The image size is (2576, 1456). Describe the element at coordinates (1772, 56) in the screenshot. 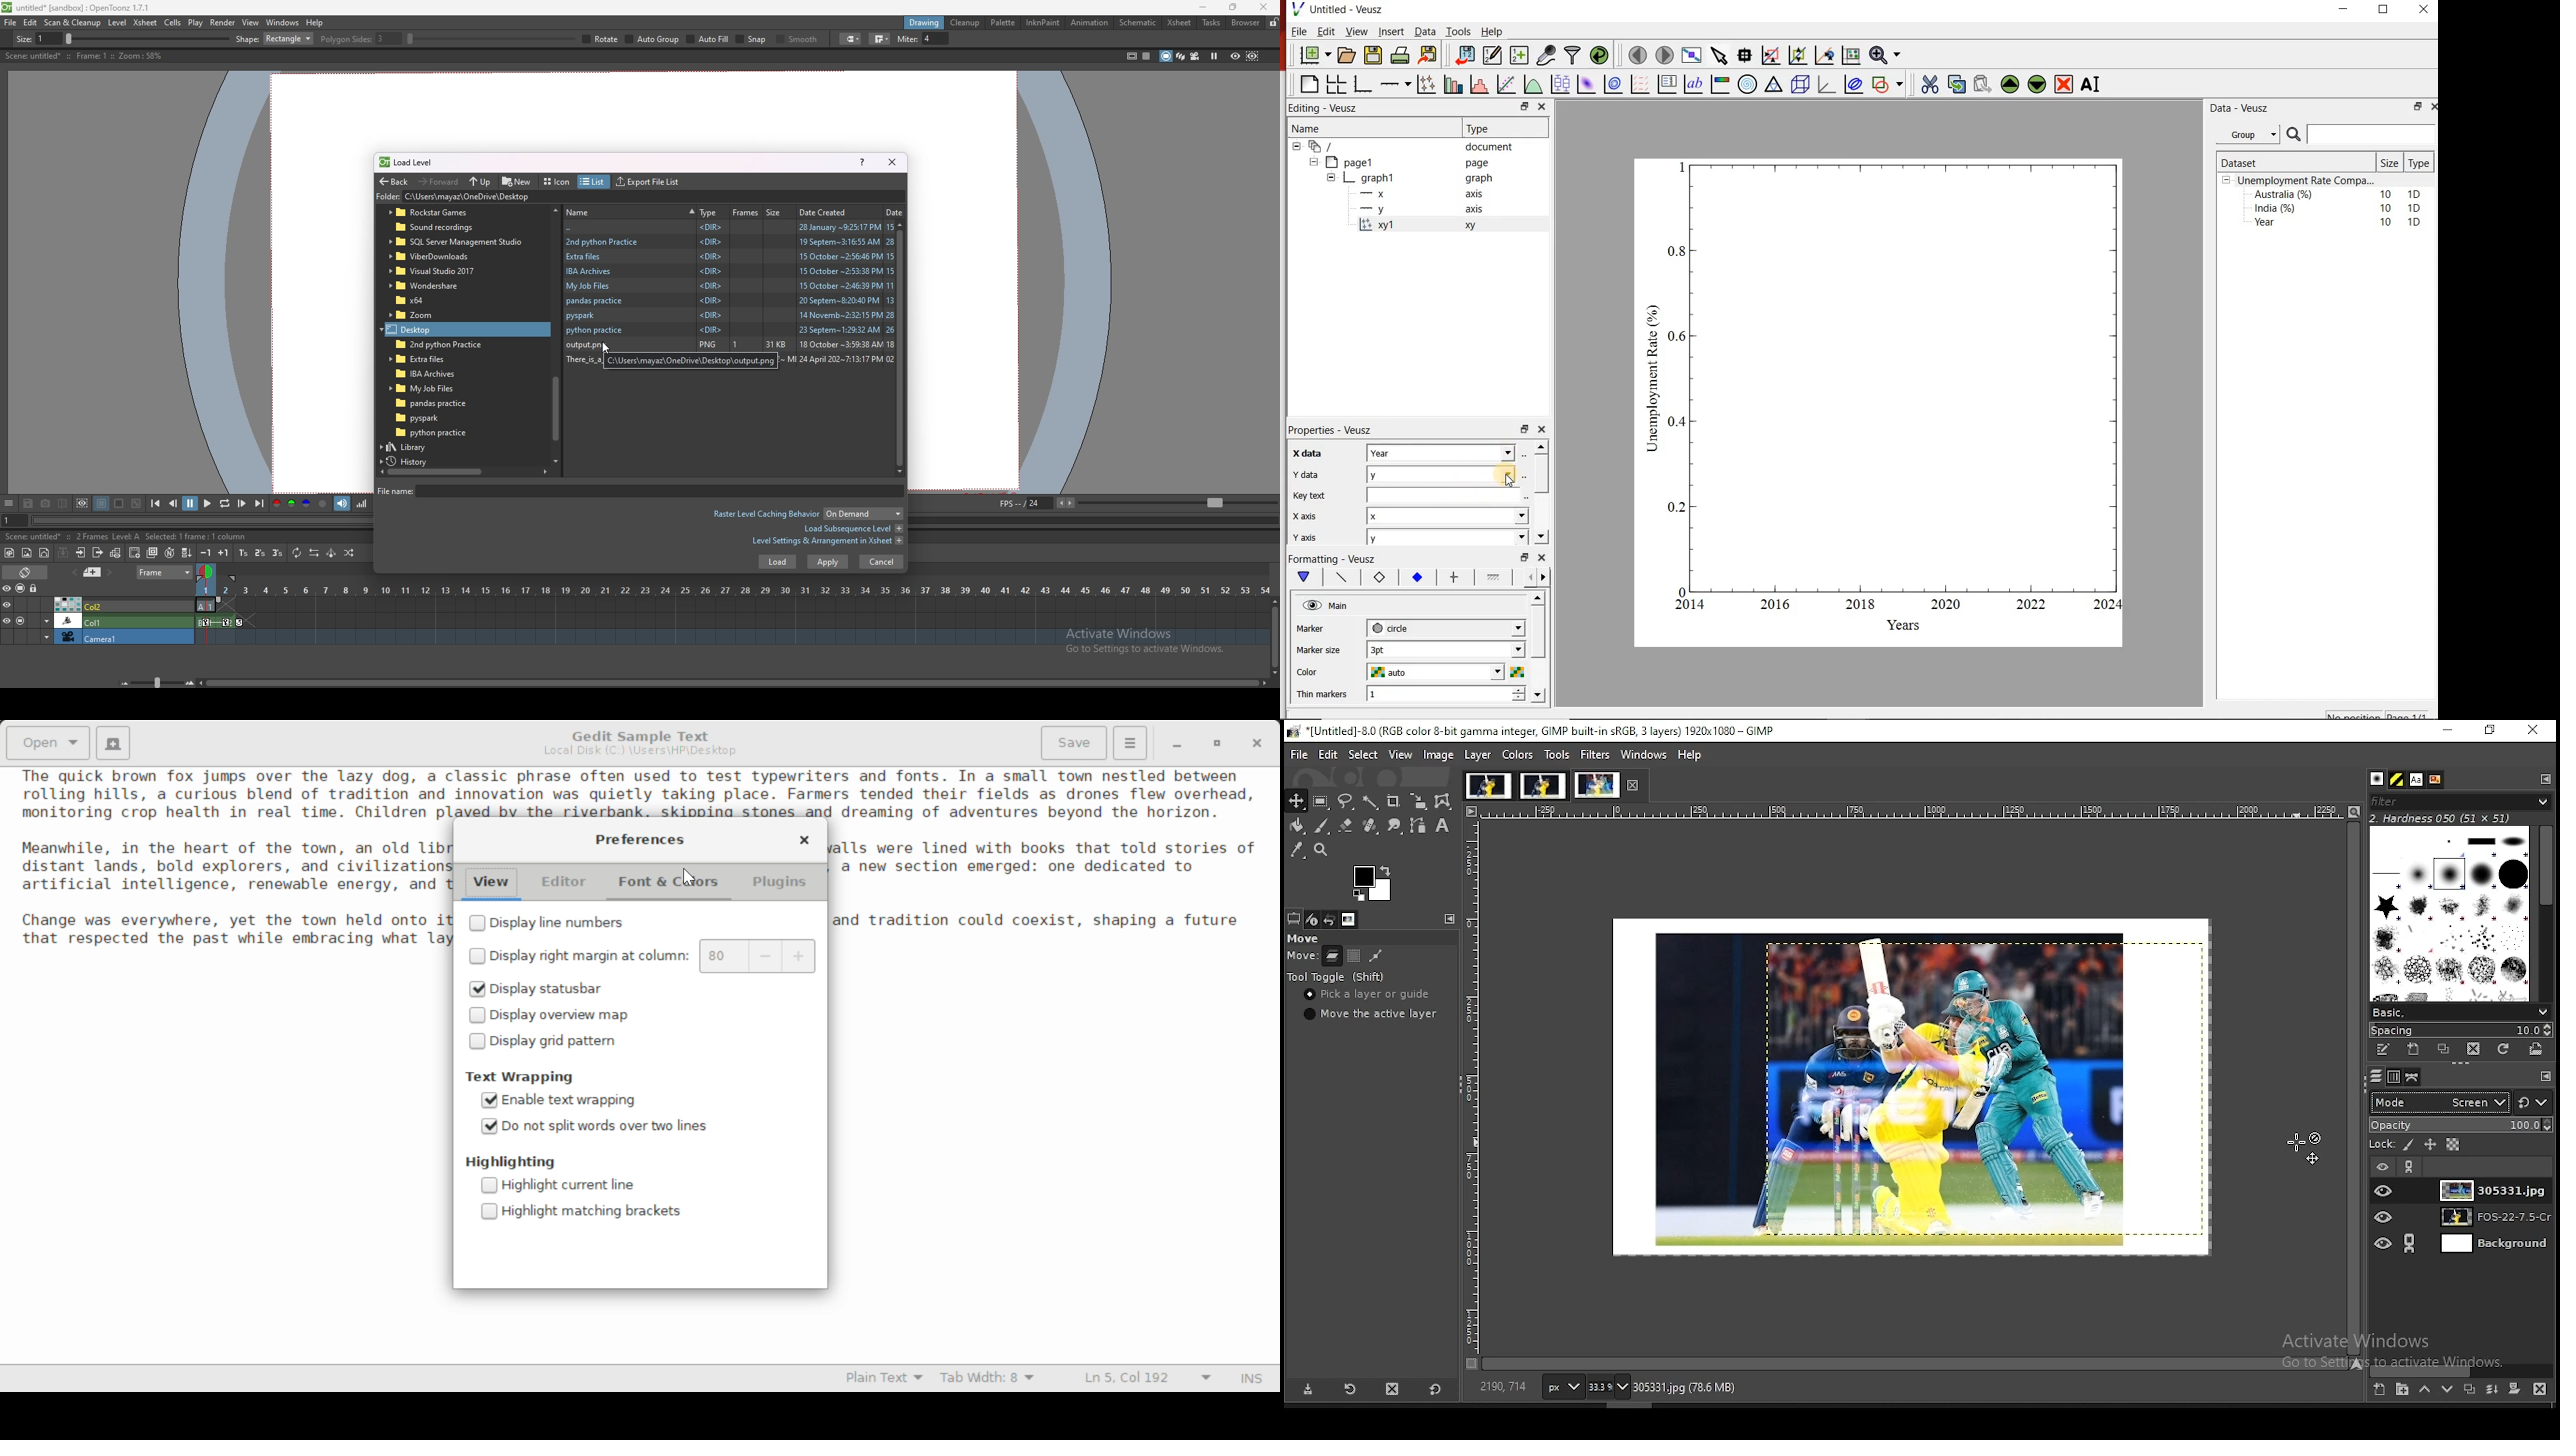

I see `click or draw rectangle on the zoom graph axes` at that location.